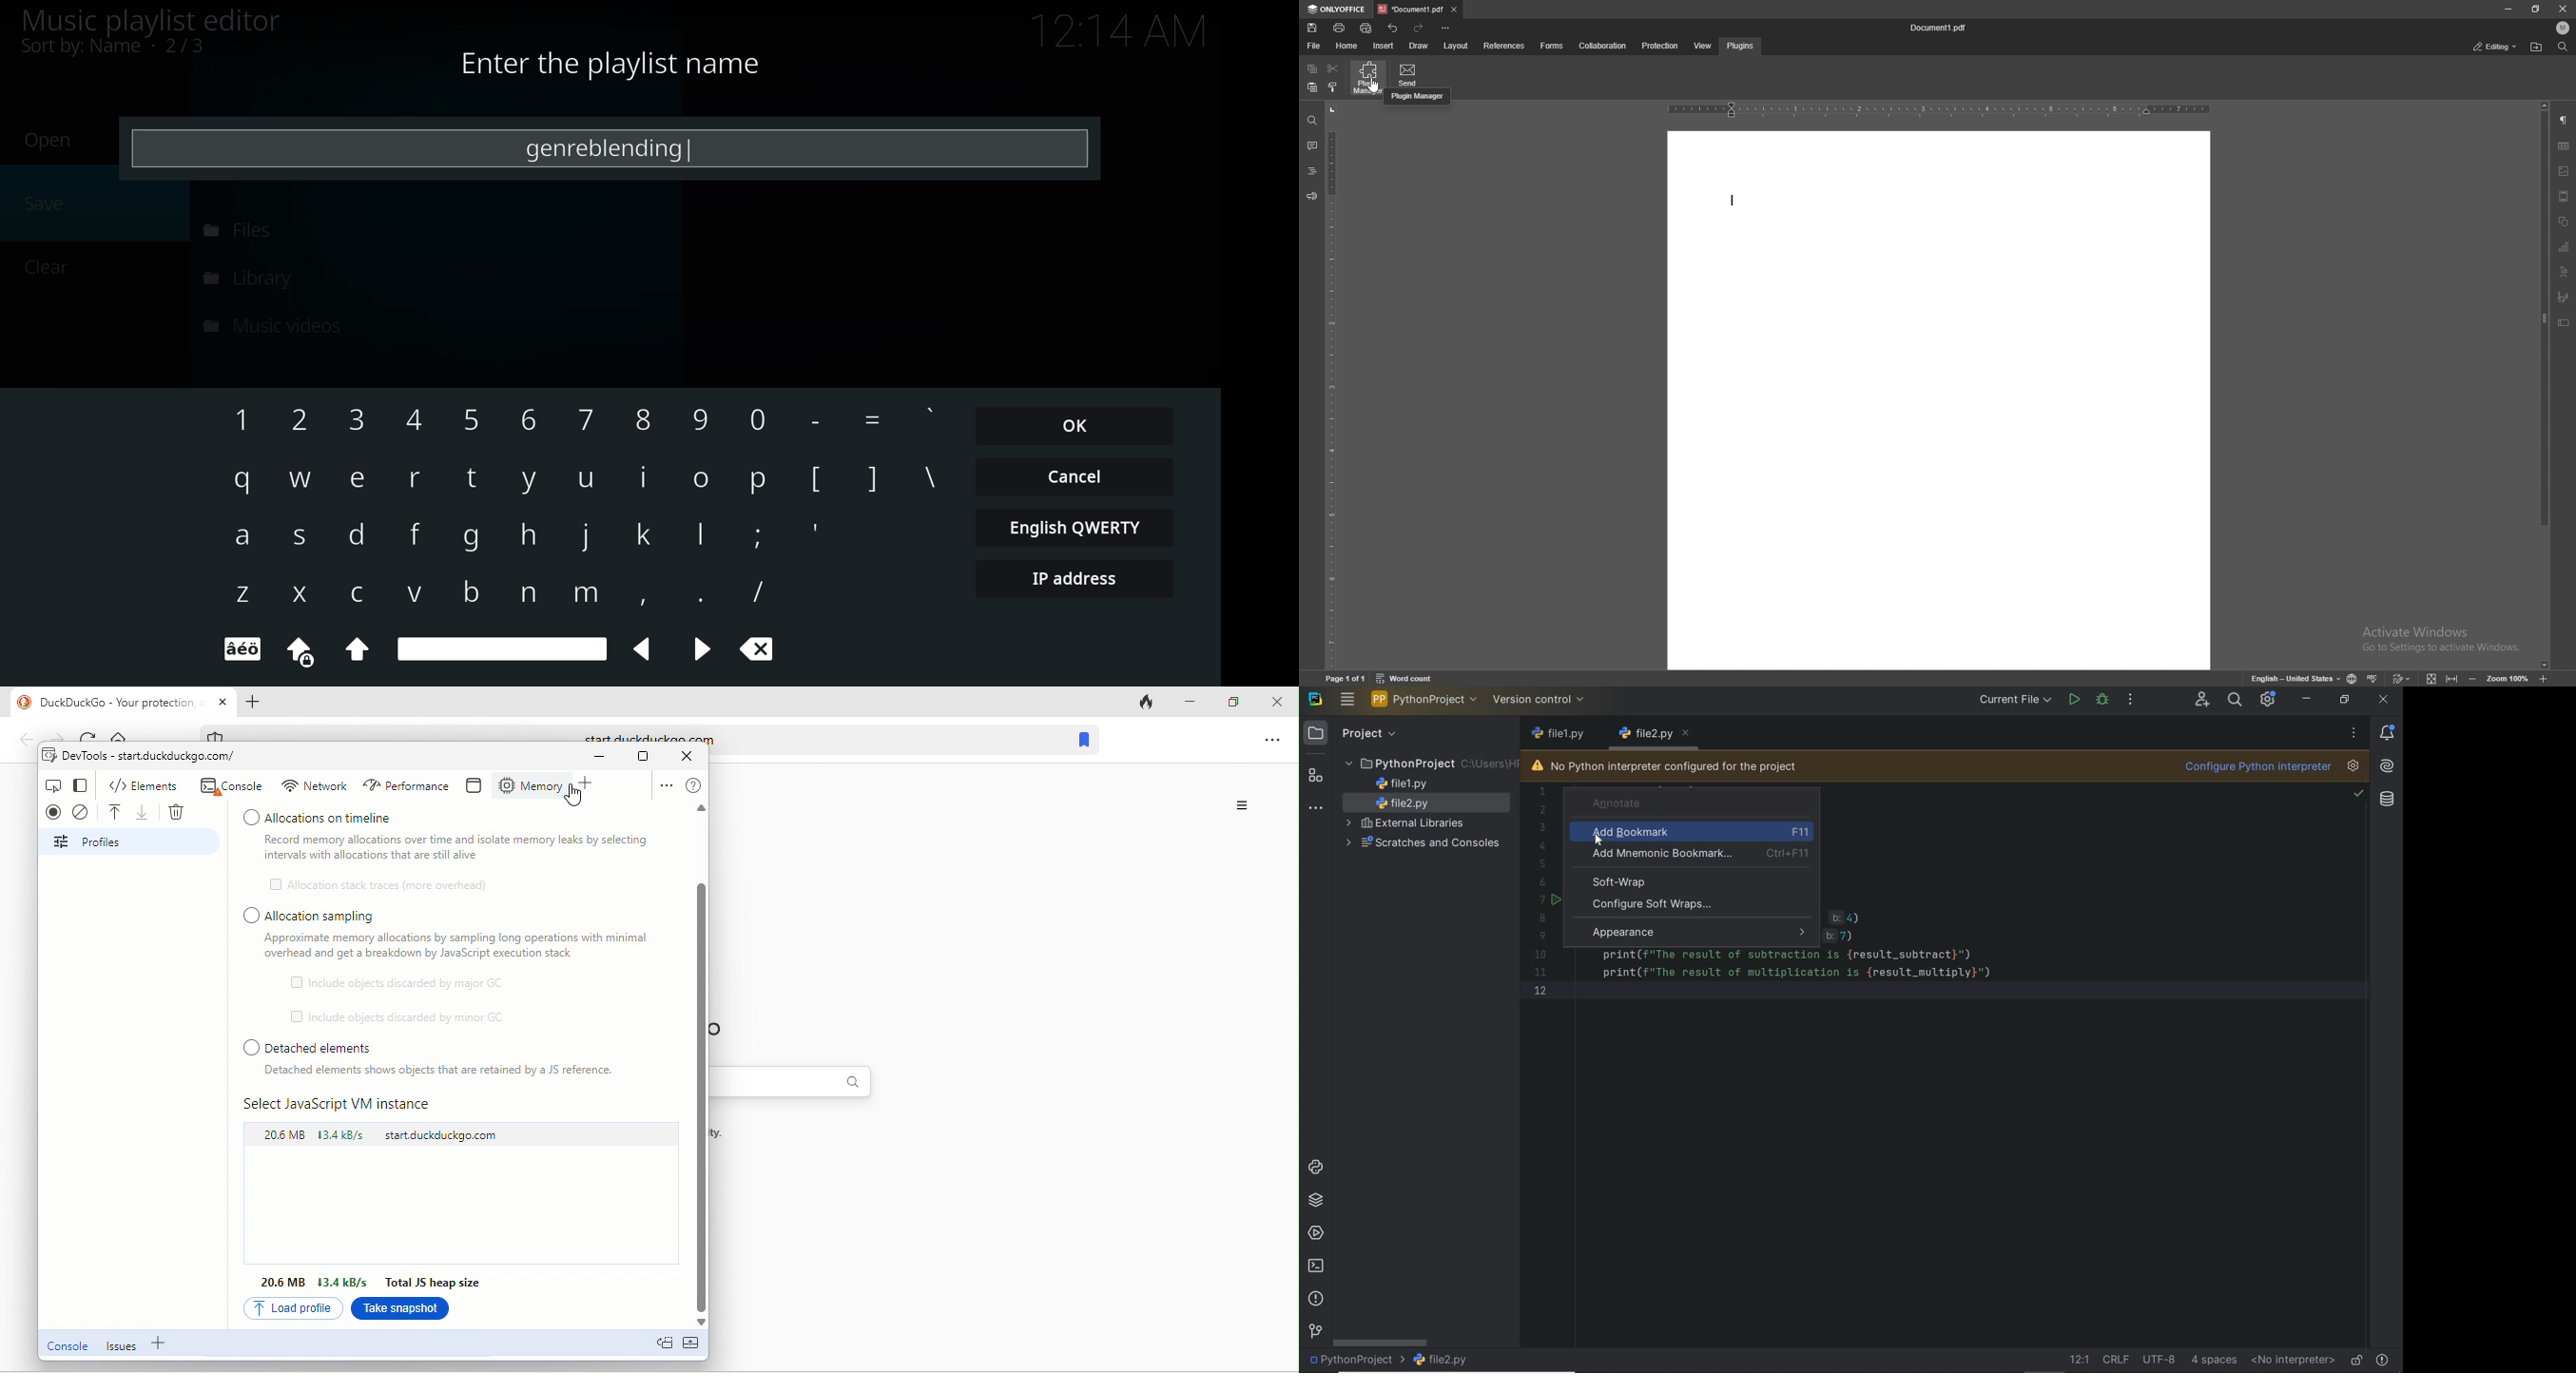 This screenshot has height=1400, width=2576. I want to click on include objects discarded by minor gc, so click(398, 1017).